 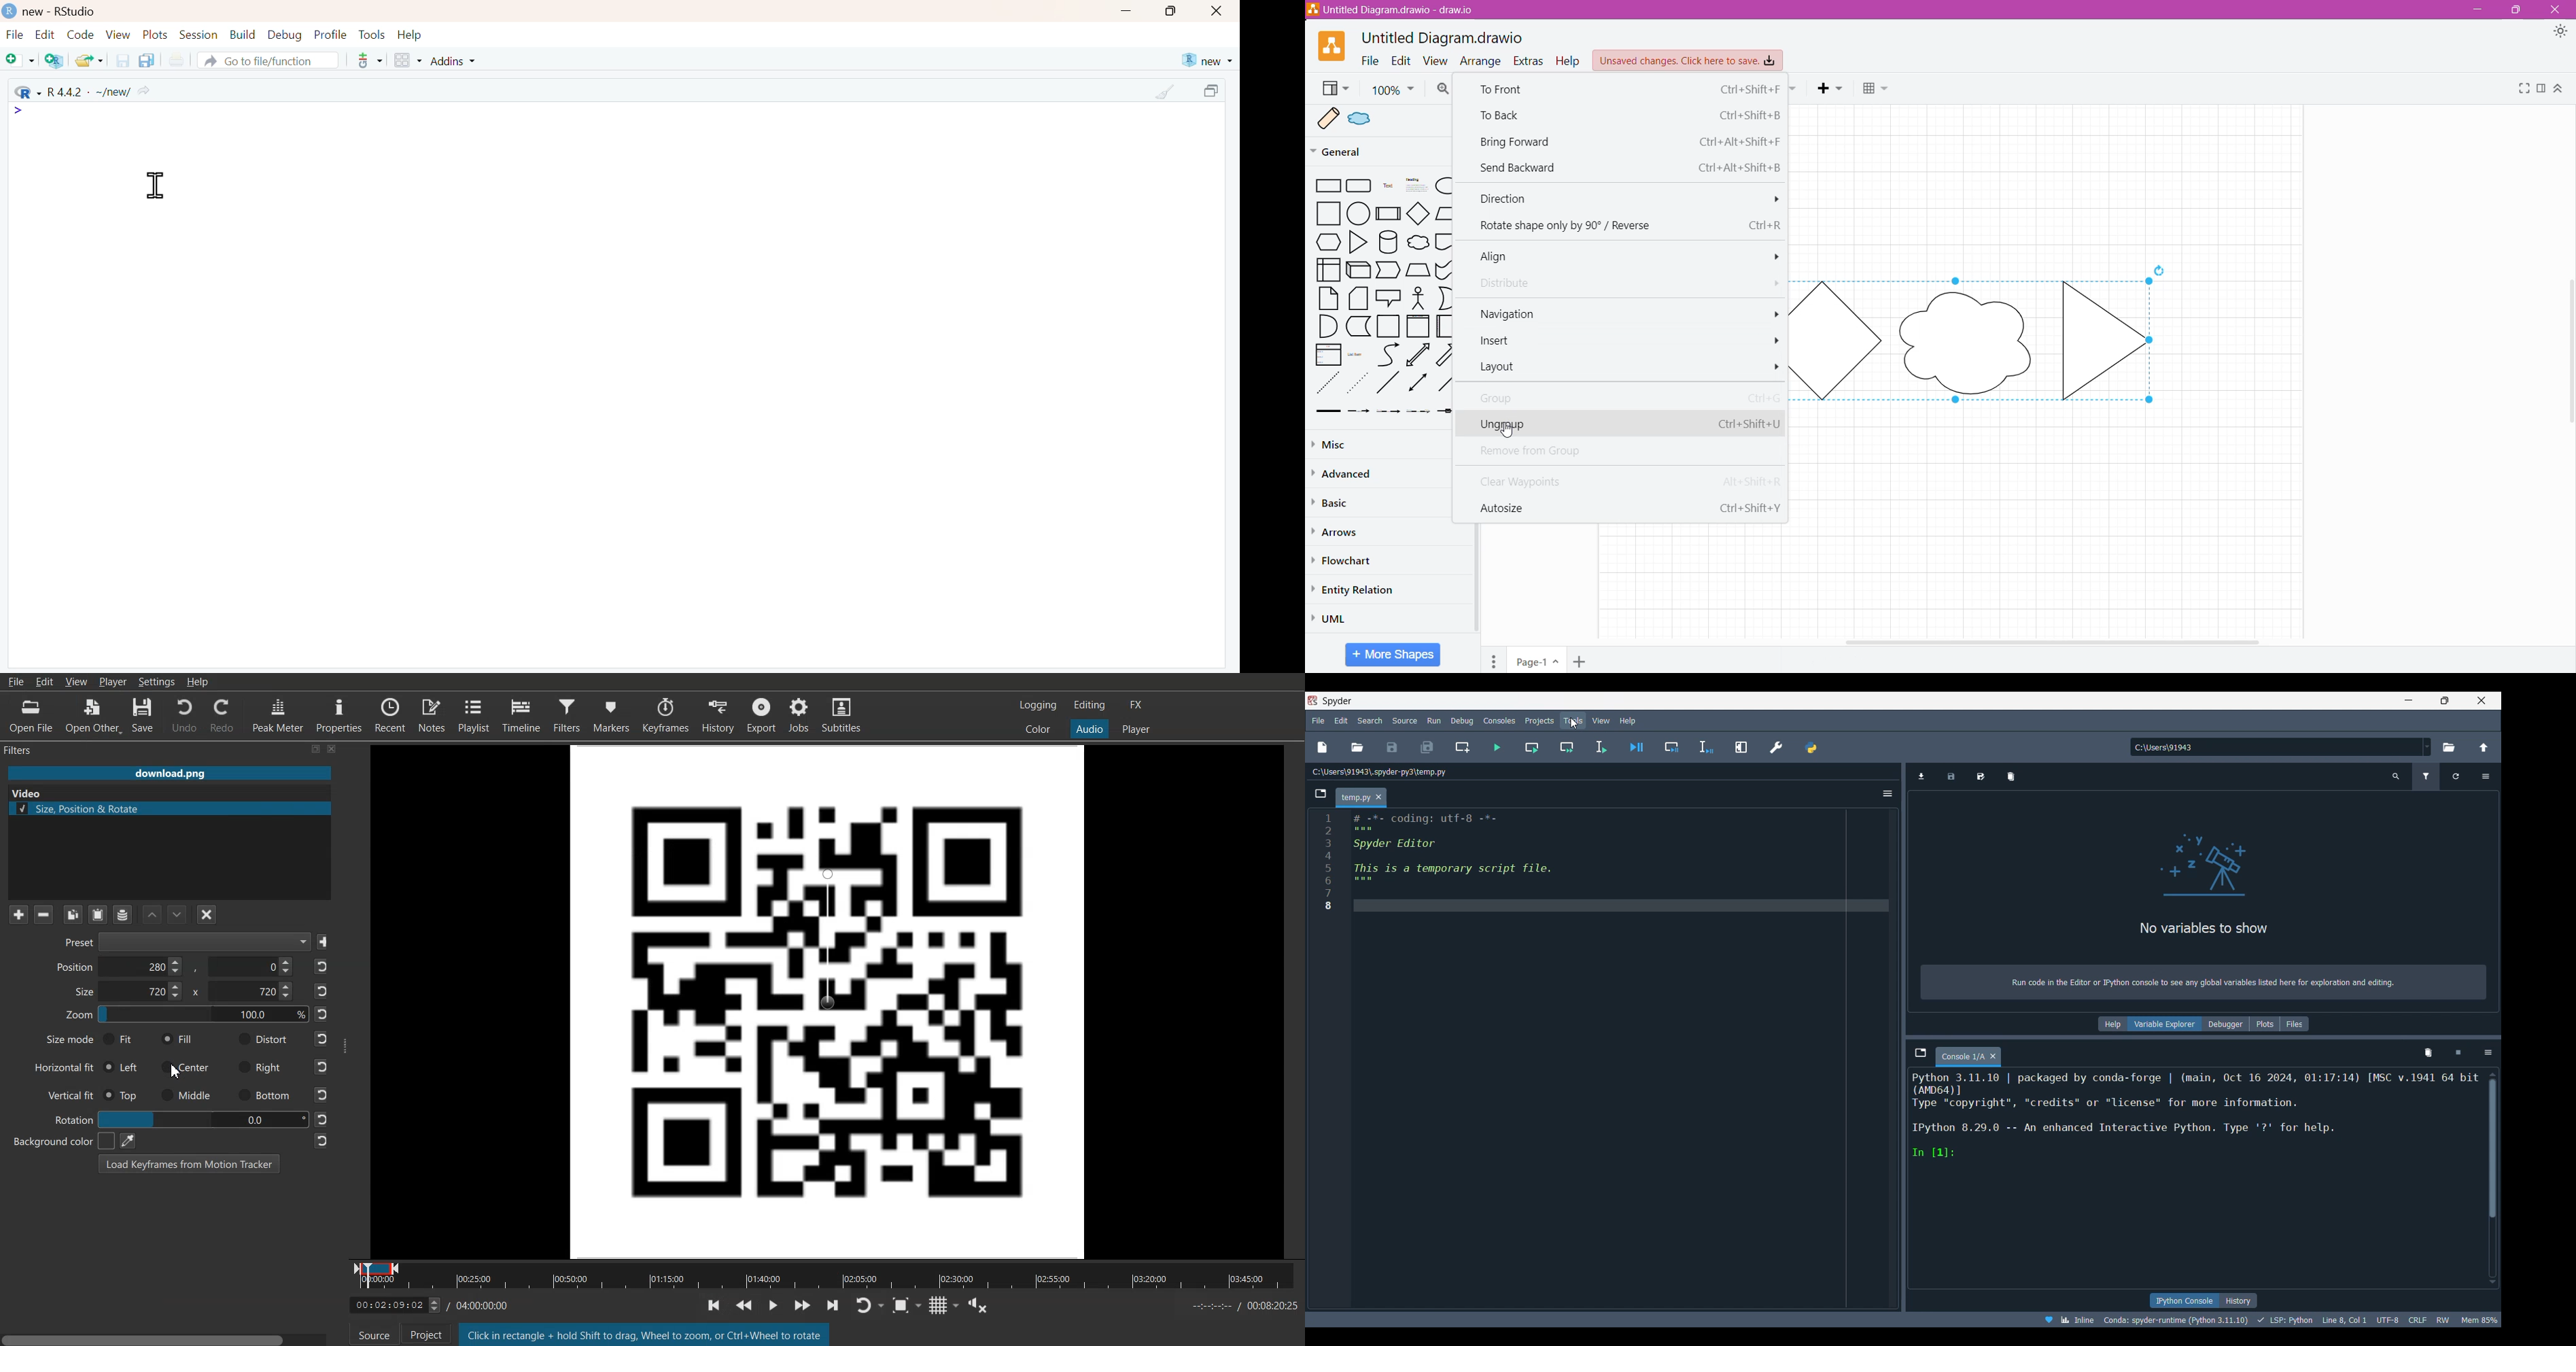 I want to click on Profile, so click(x=332, y=35).